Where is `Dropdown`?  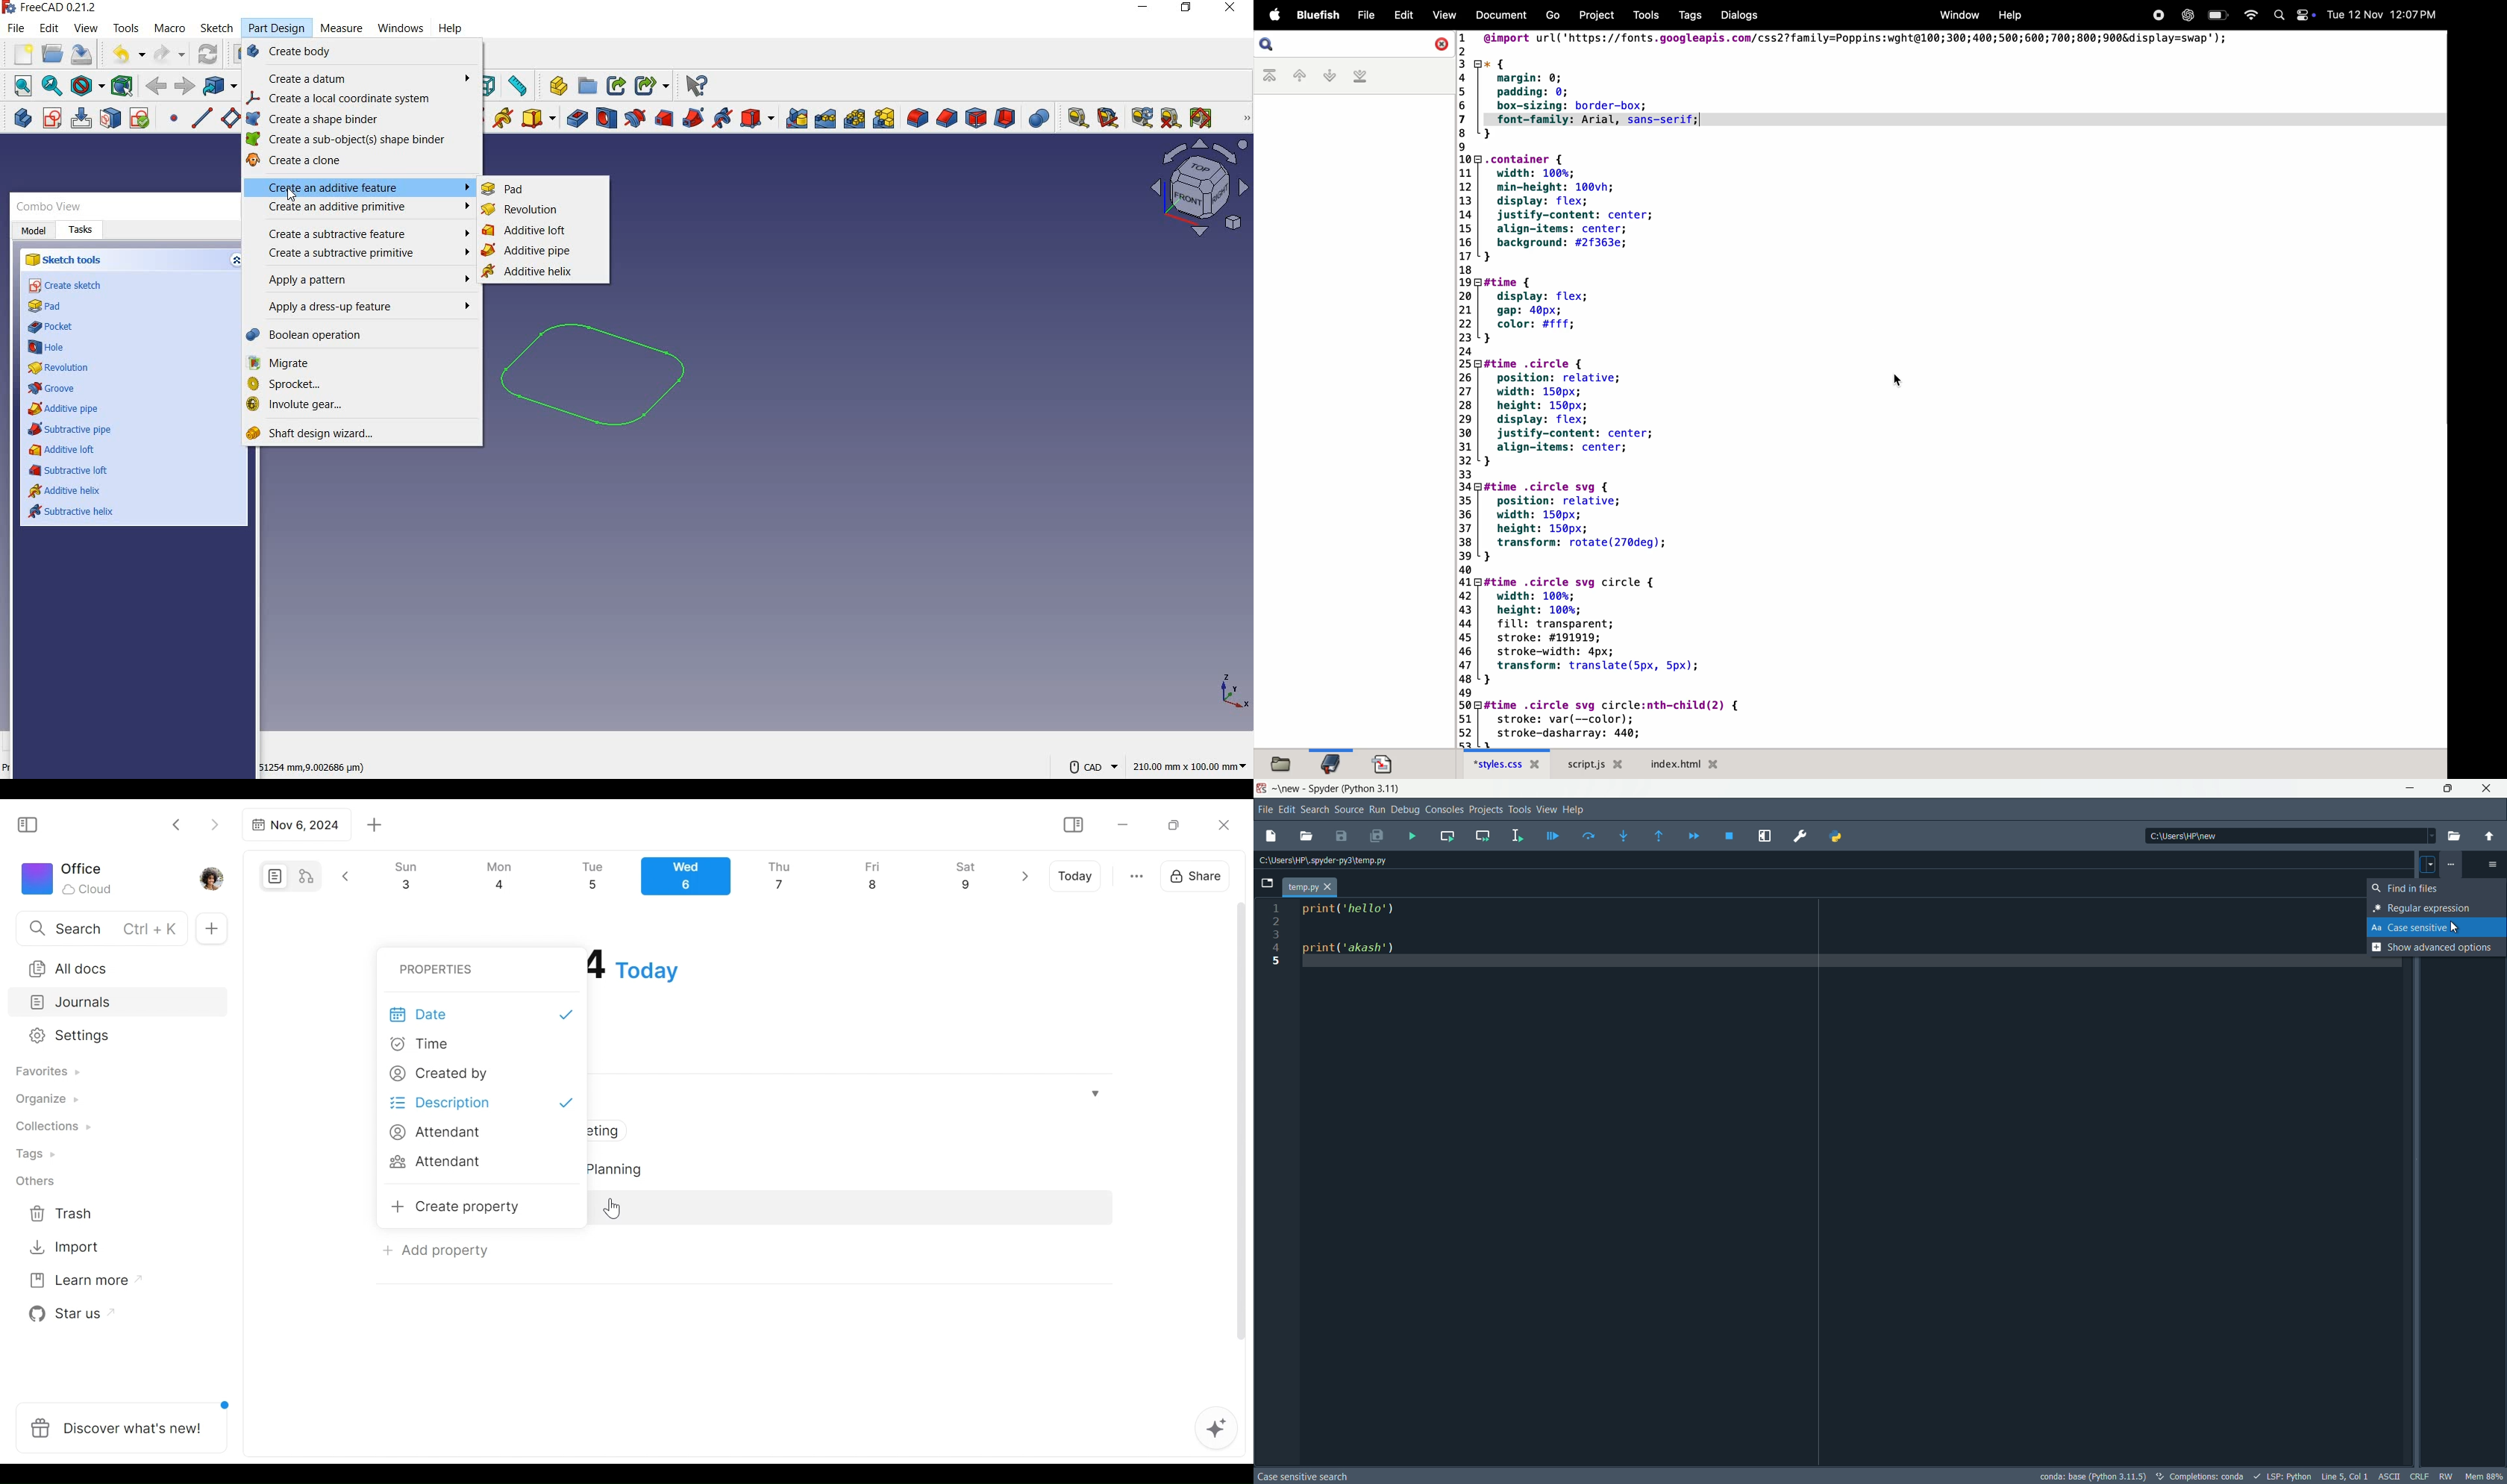
Dropdown is located at coordinates (2426, 862).